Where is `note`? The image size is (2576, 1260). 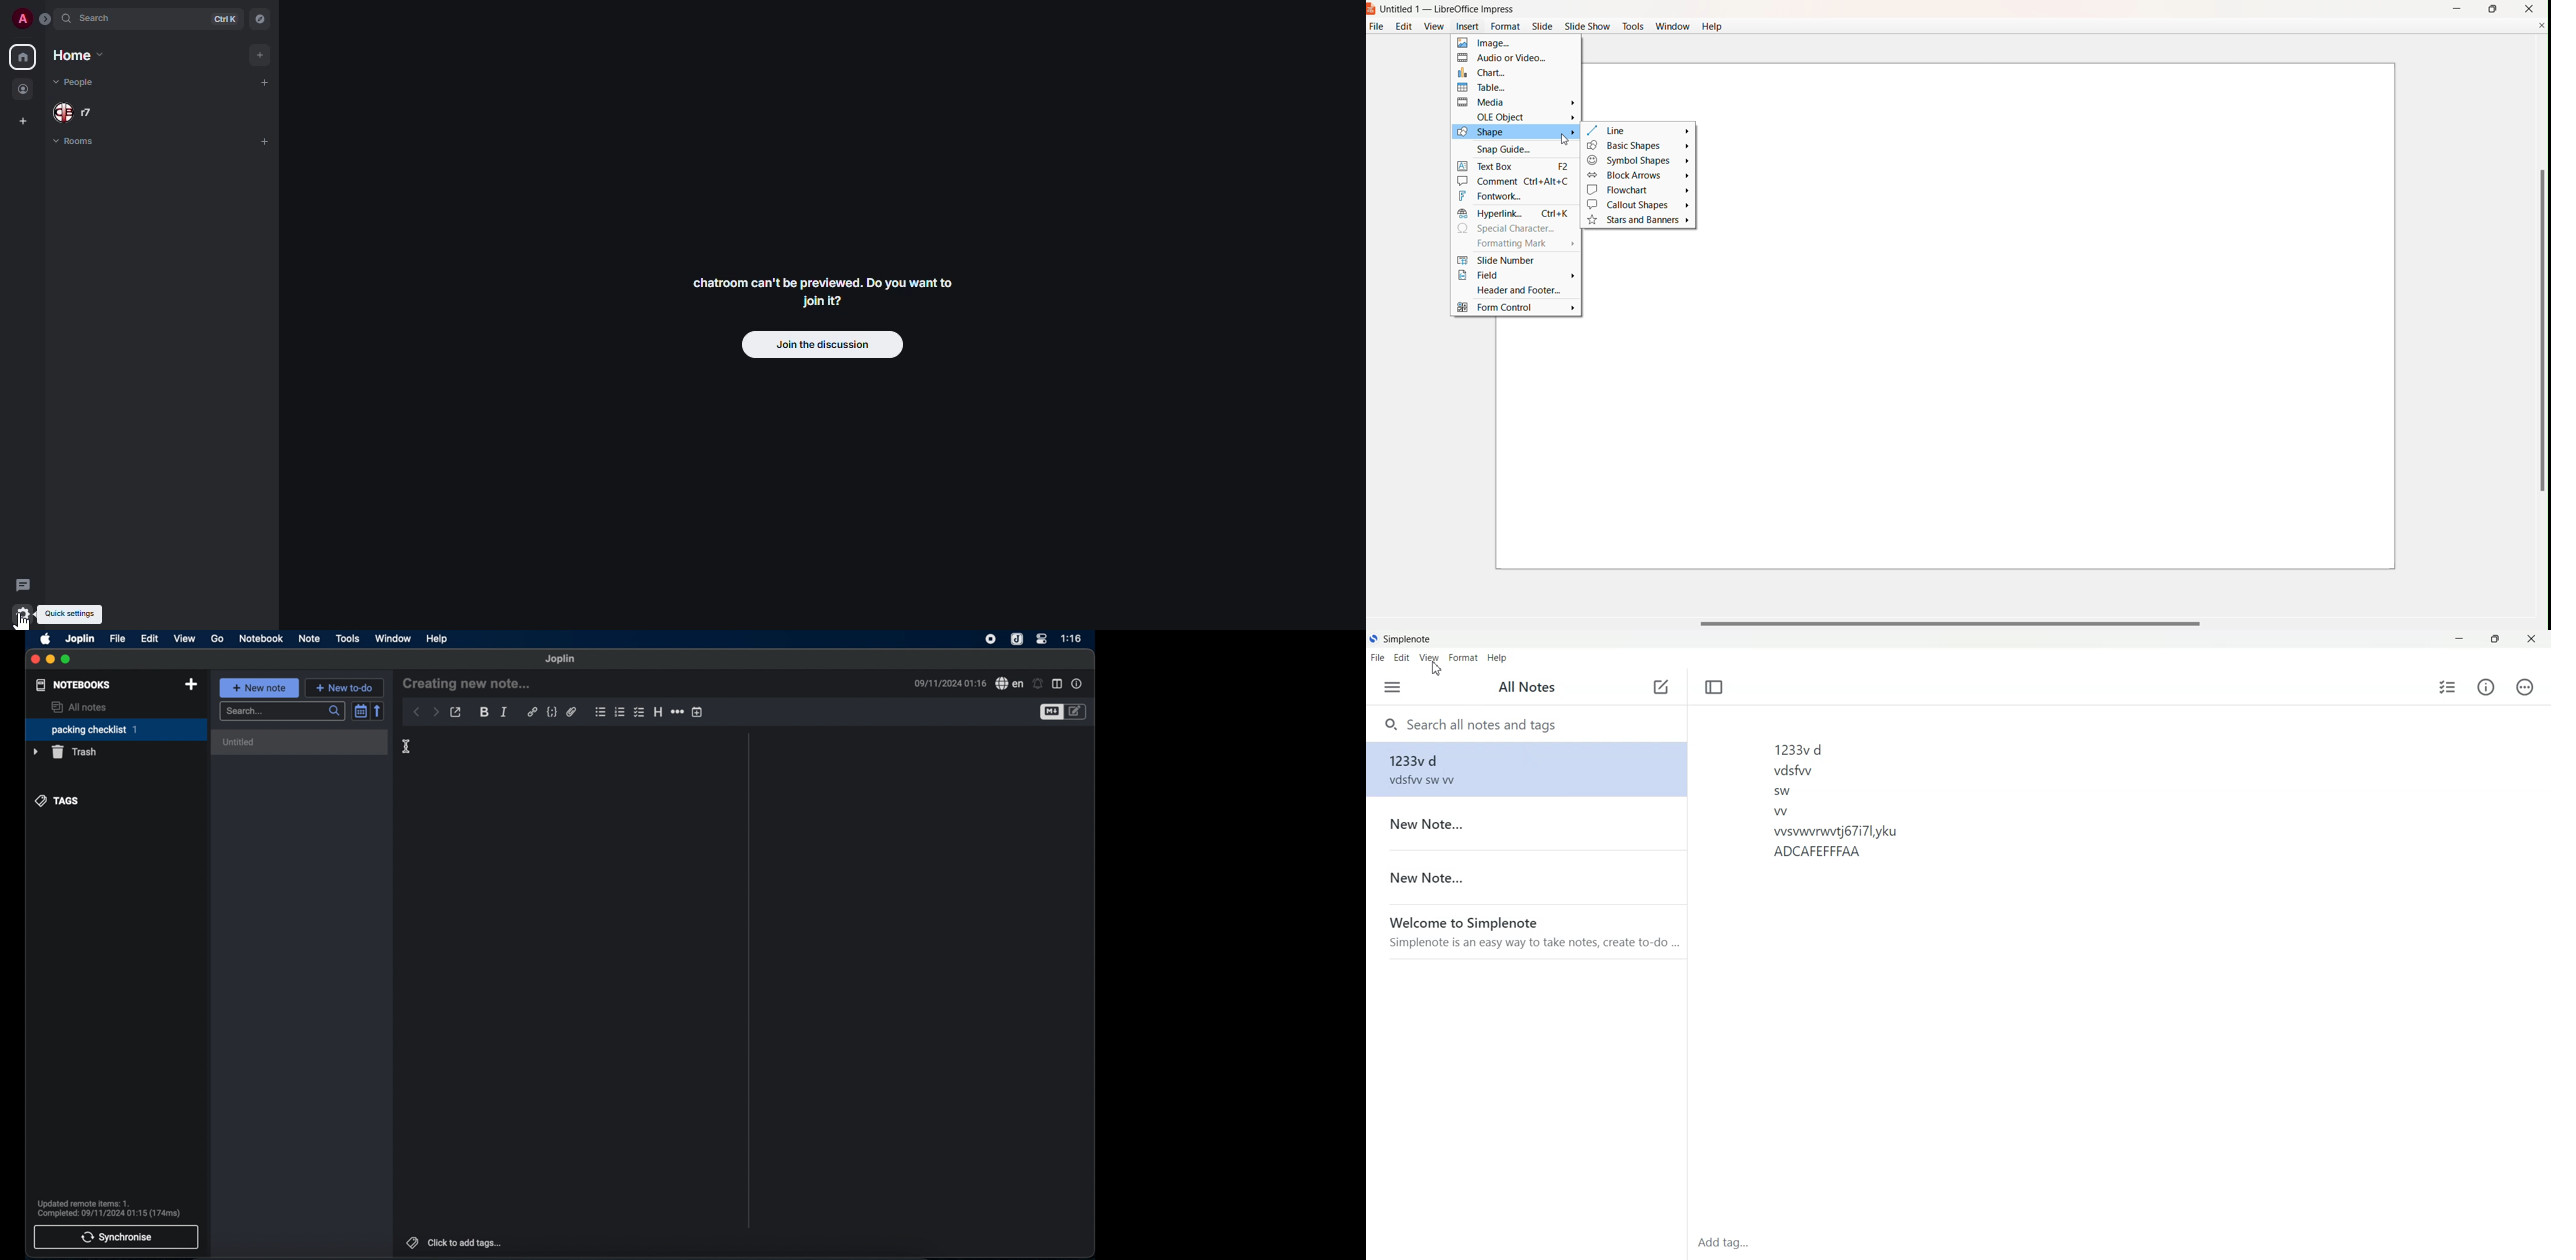 note is located at coordinates (310, 638).